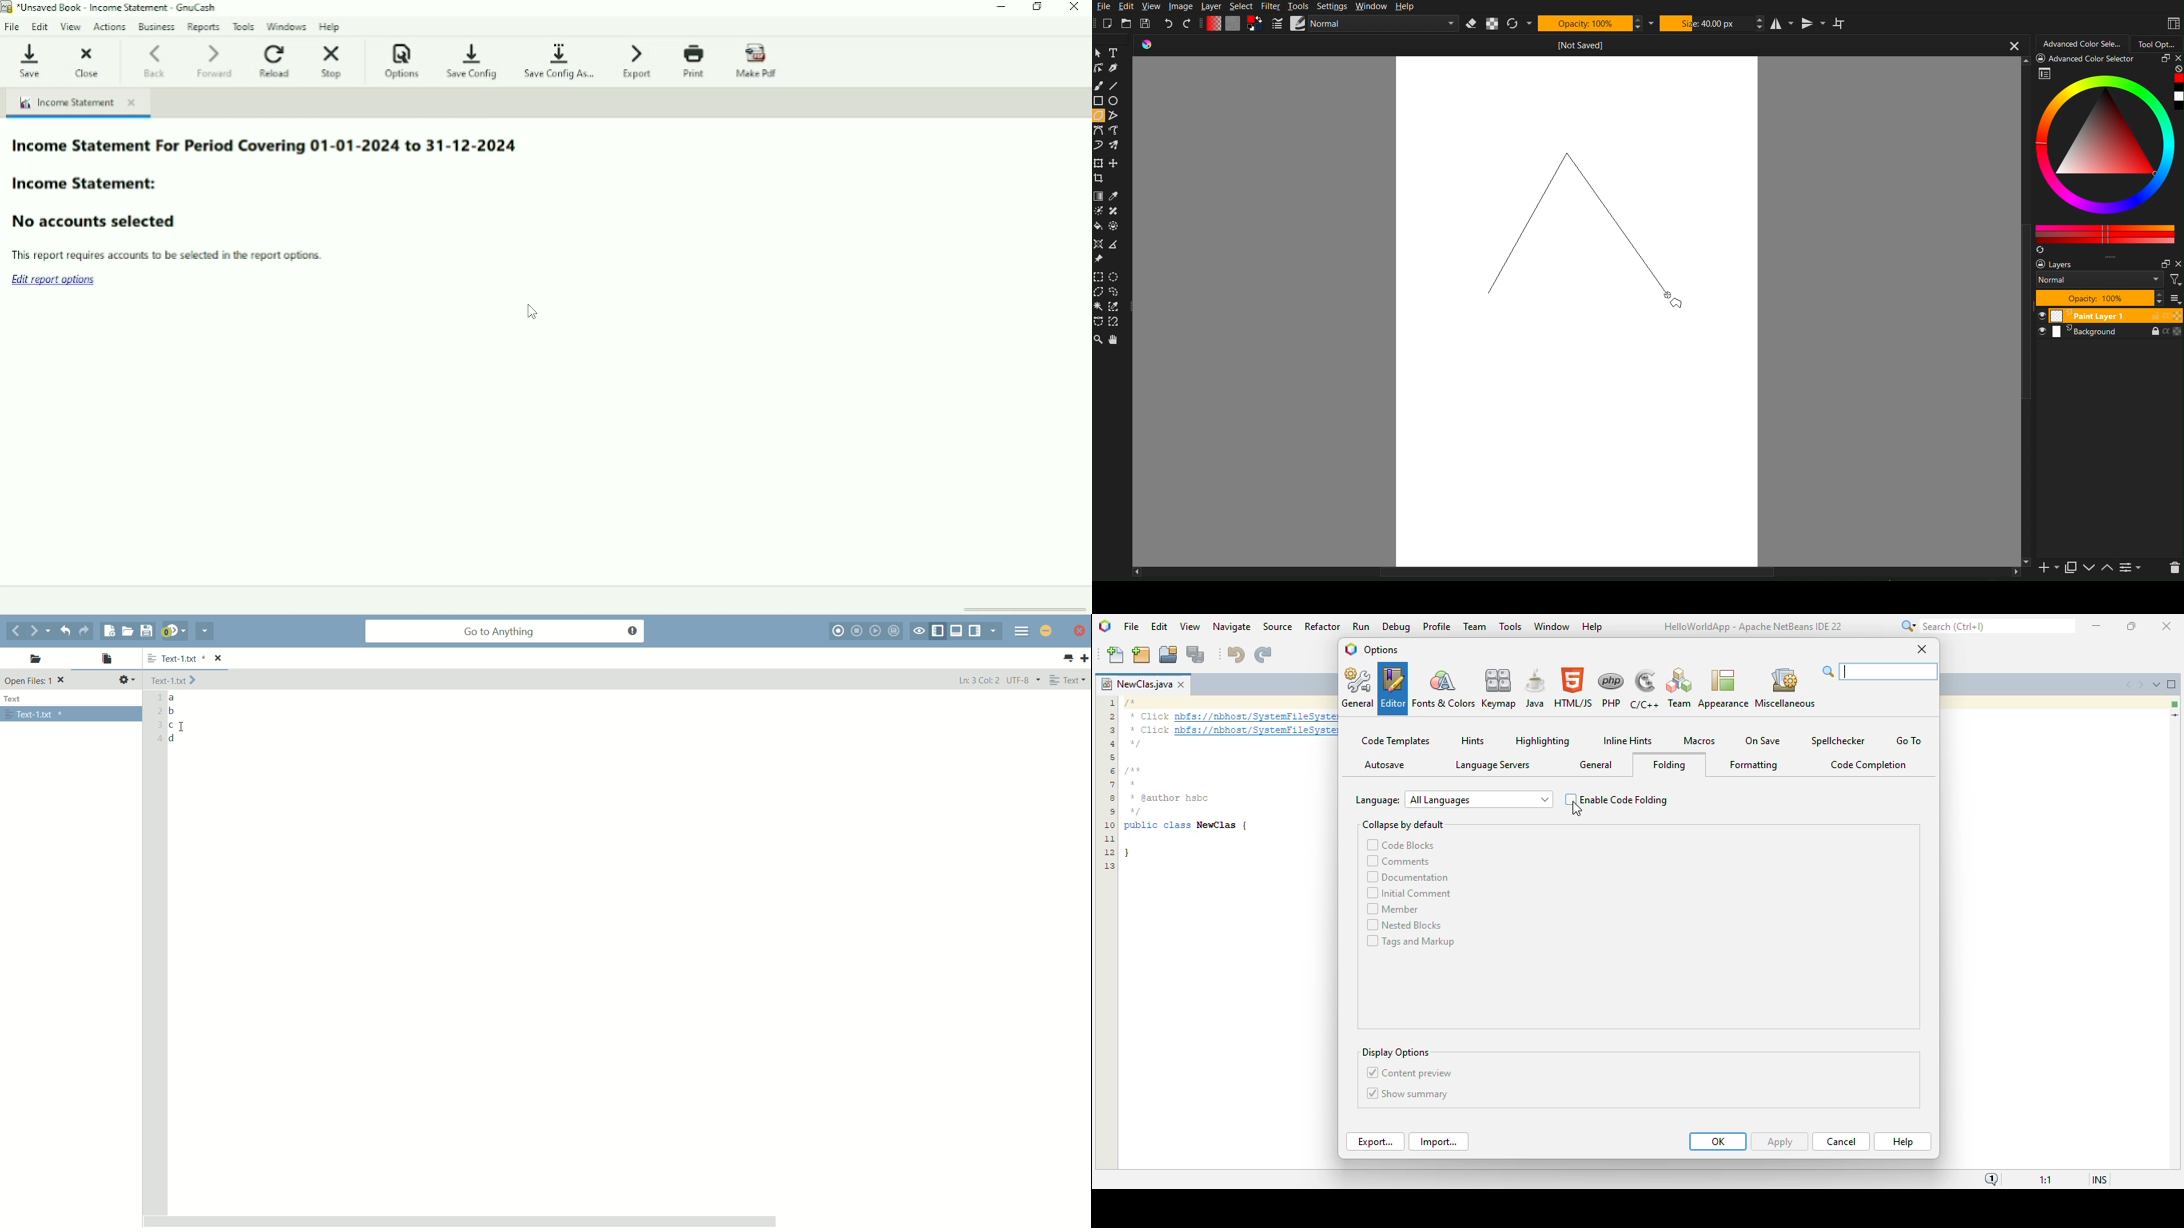  What do you see at coordinates (2100, 280) in the screenshot?
I see `blend mode` at bounding box center [2100, 280].